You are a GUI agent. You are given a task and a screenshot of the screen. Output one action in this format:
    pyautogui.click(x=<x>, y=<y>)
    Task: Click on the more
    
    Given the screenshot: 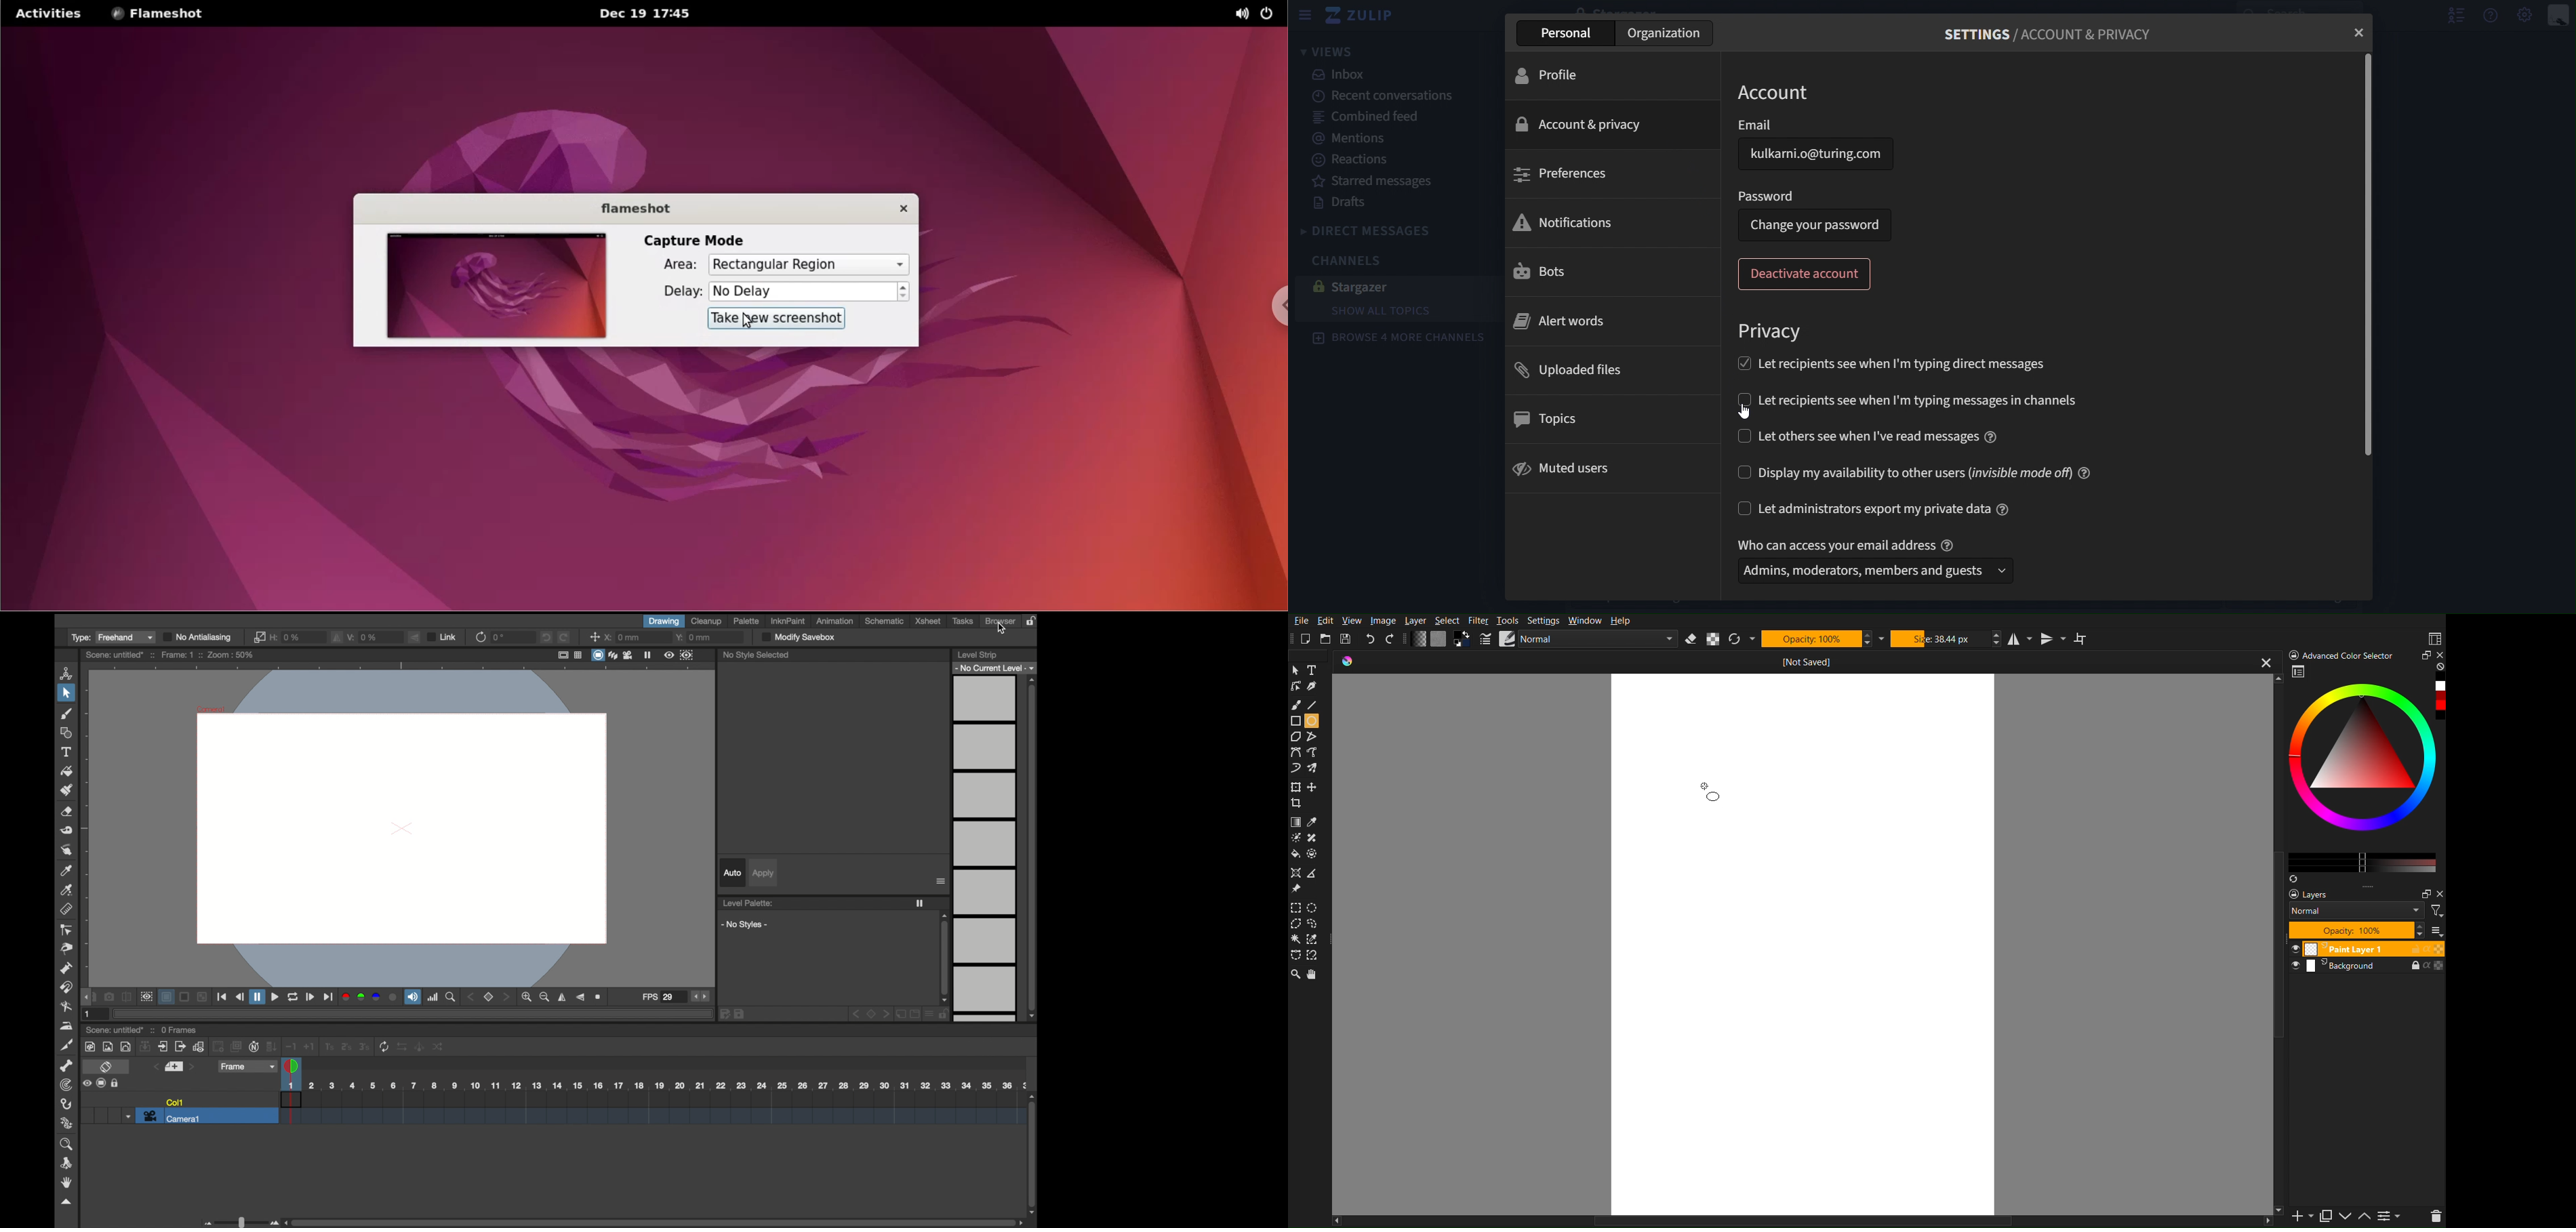 What is the action you would take?
    pyautogui.click(x=2438, y=929)
    